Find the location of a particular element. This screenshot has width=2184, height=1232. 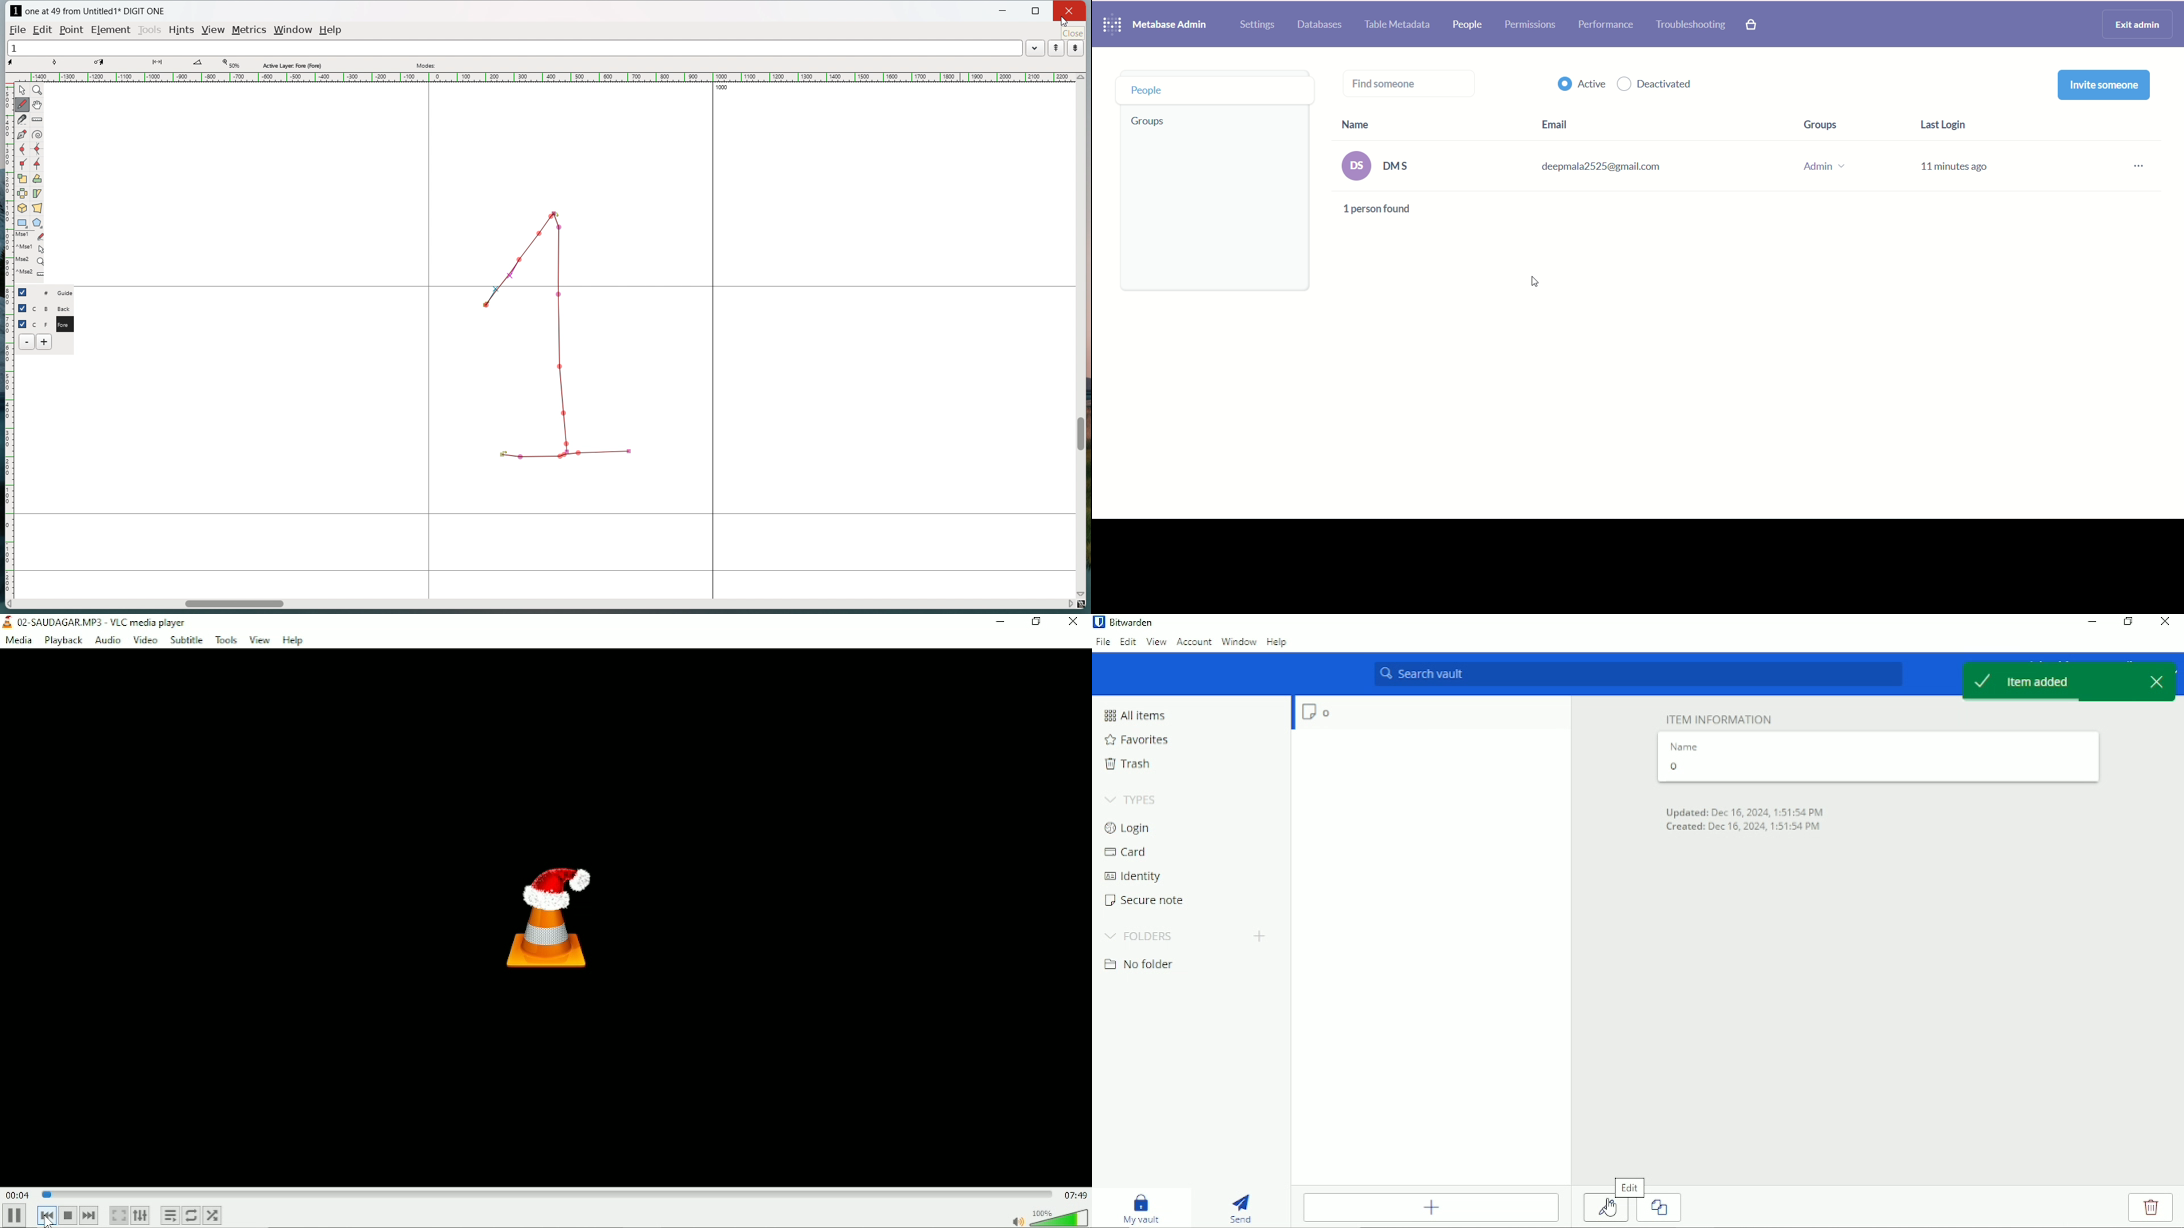

No folder is located at coordinates (1139, 965).